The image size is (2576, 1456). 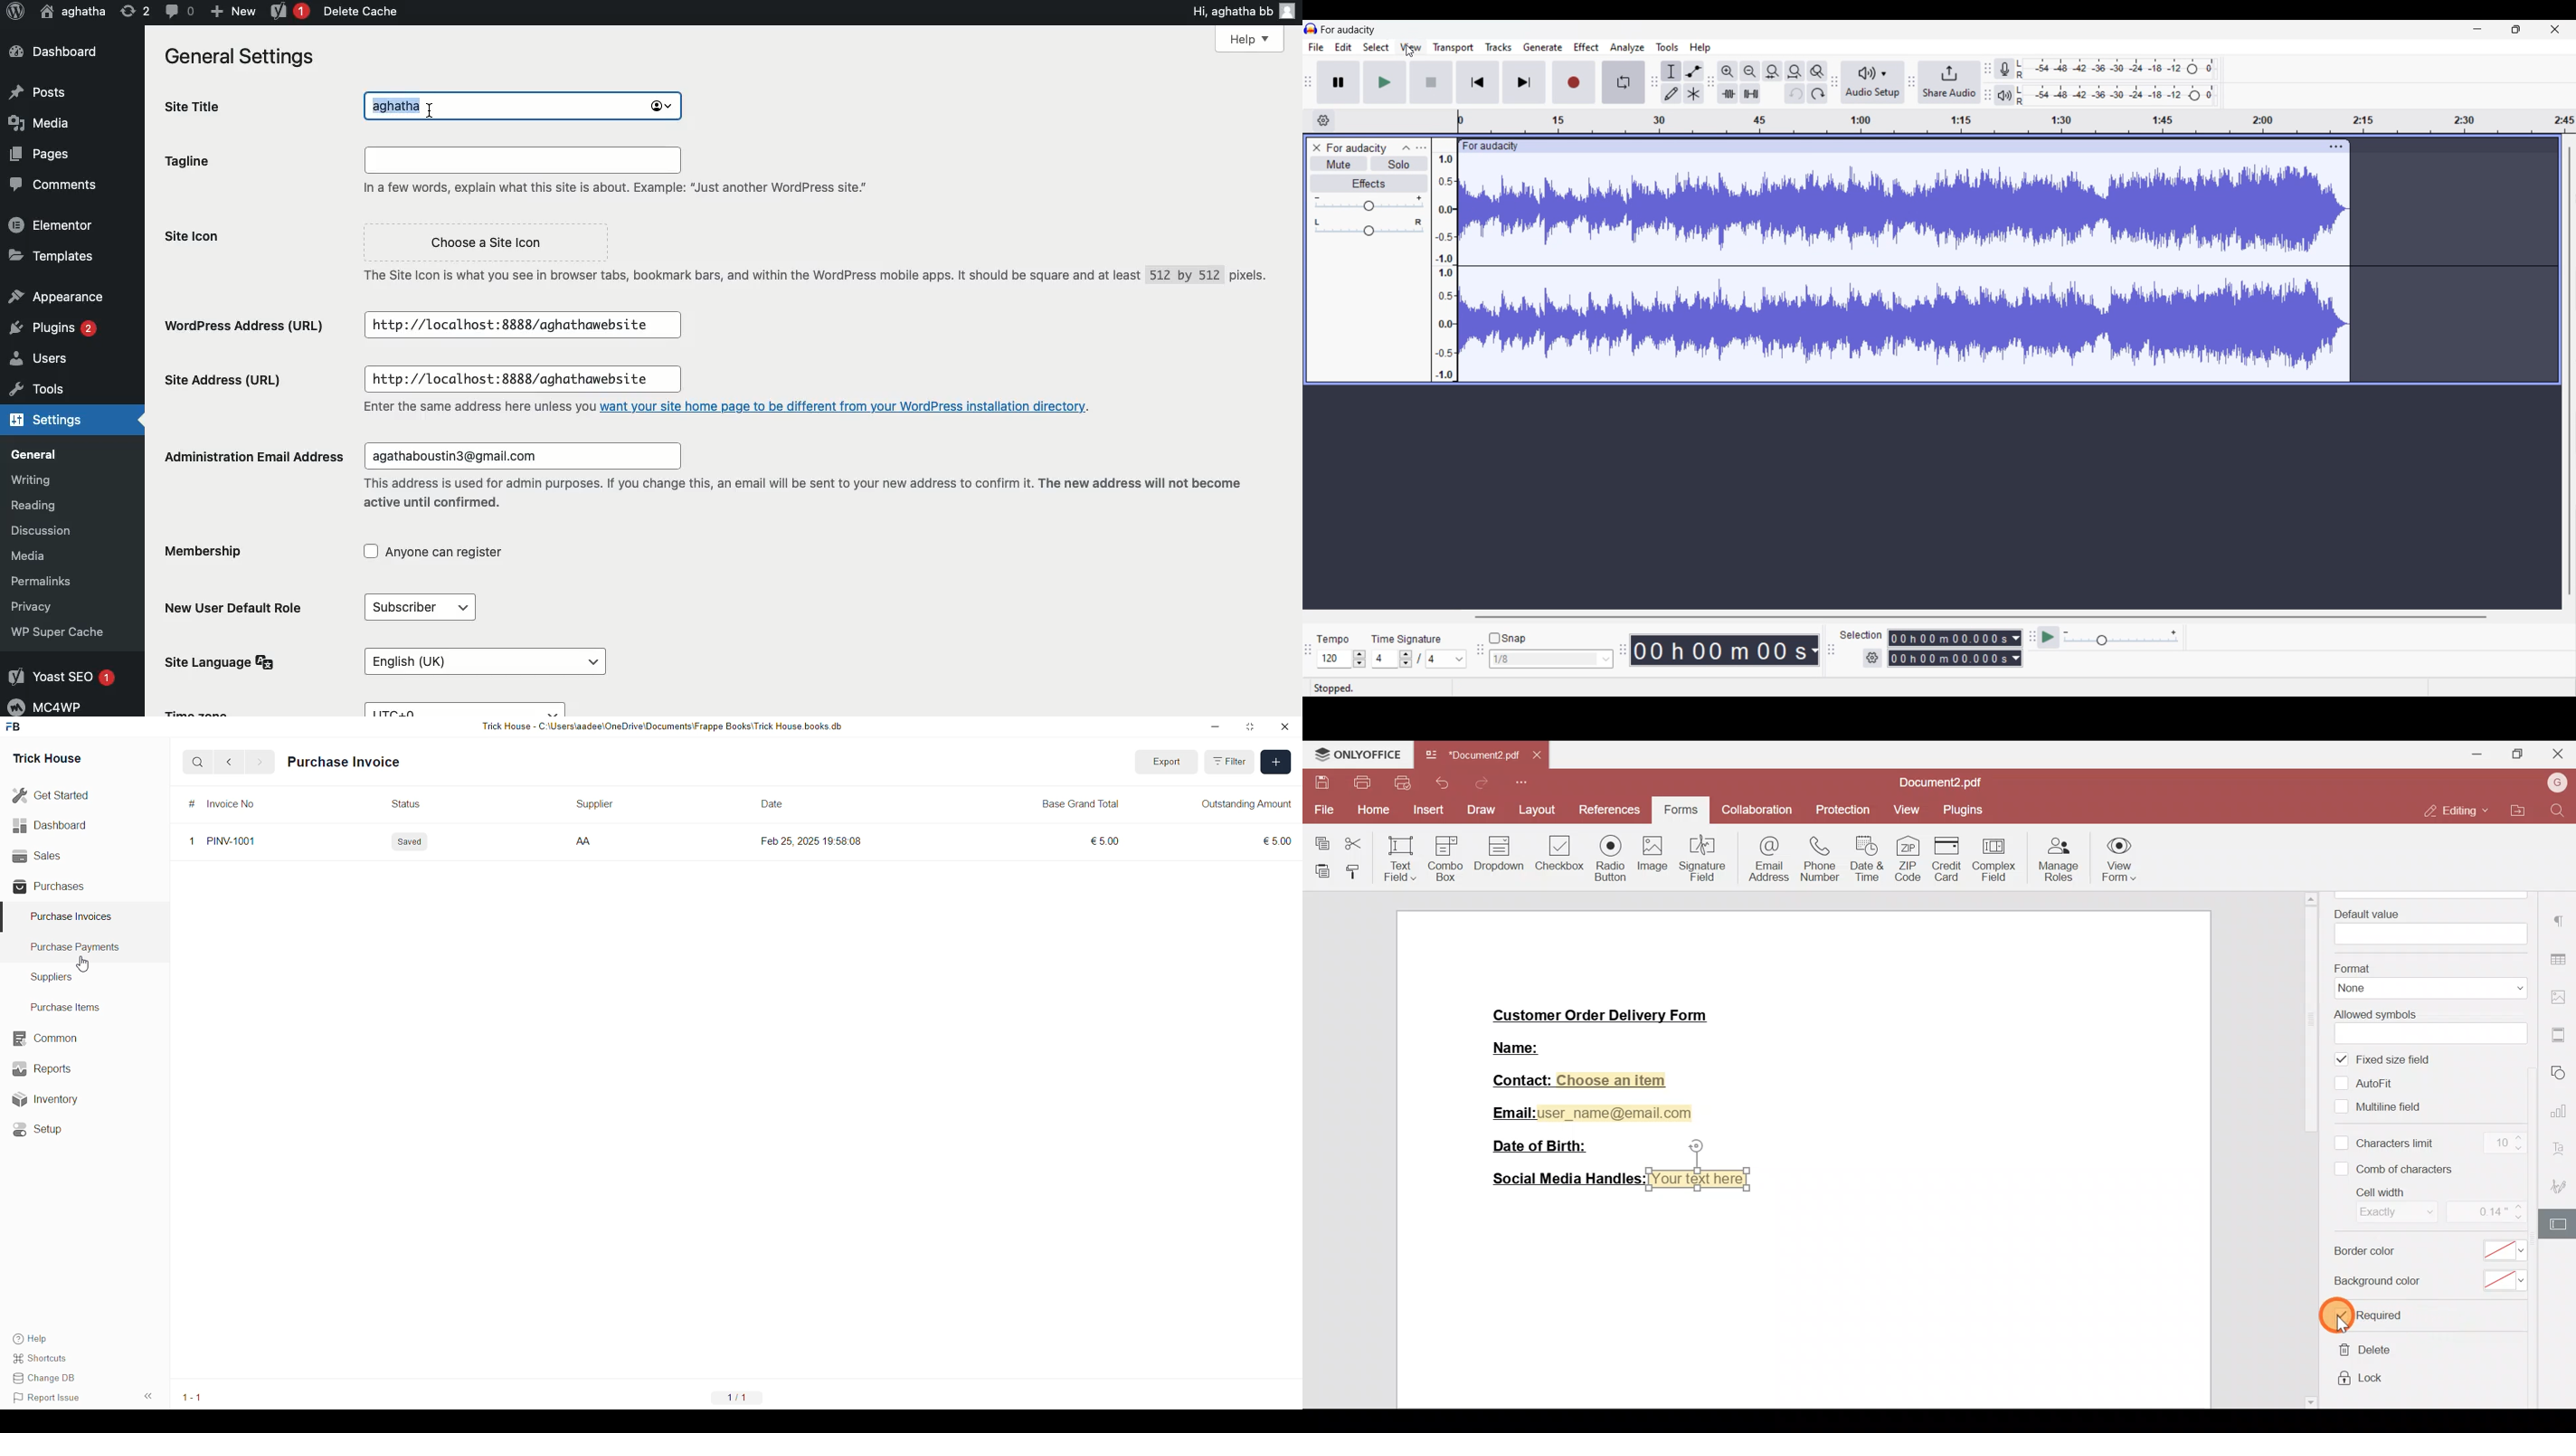 I want to click on Enter the same address here unless you, so click(x=477, y=408).